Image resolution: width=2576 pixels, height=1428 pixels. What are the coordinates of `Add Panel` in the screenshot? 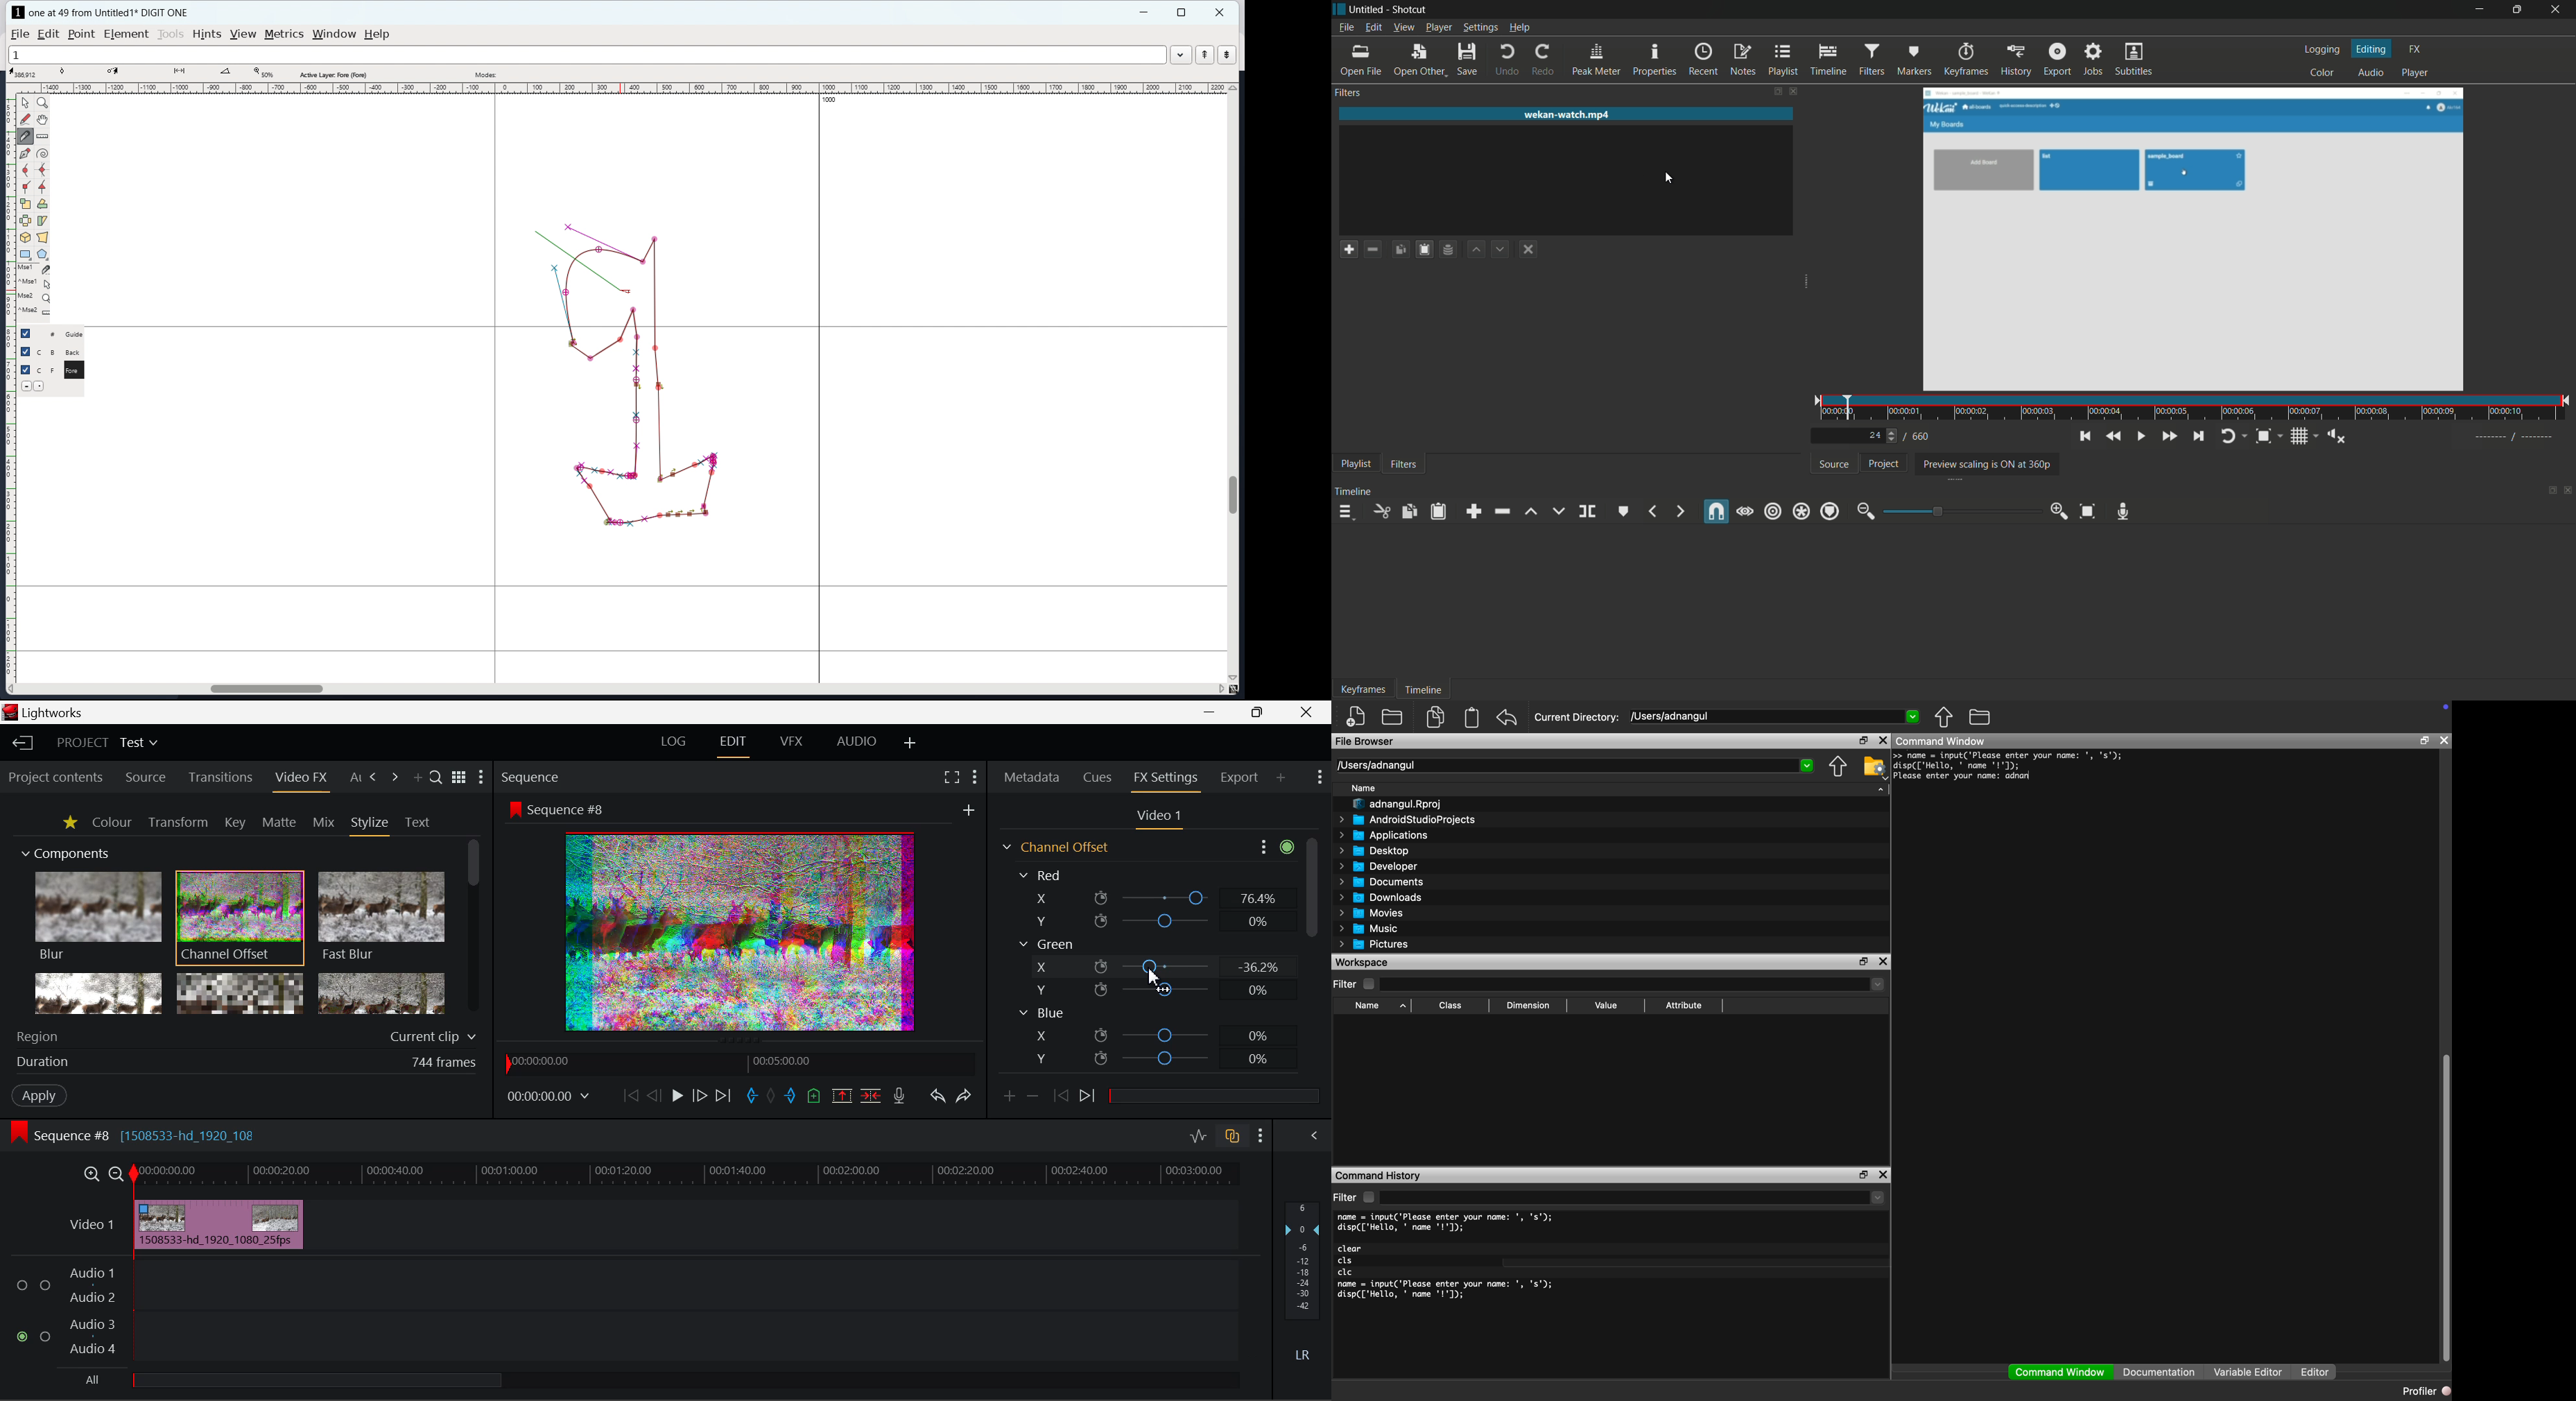 It's located at (417, 779).